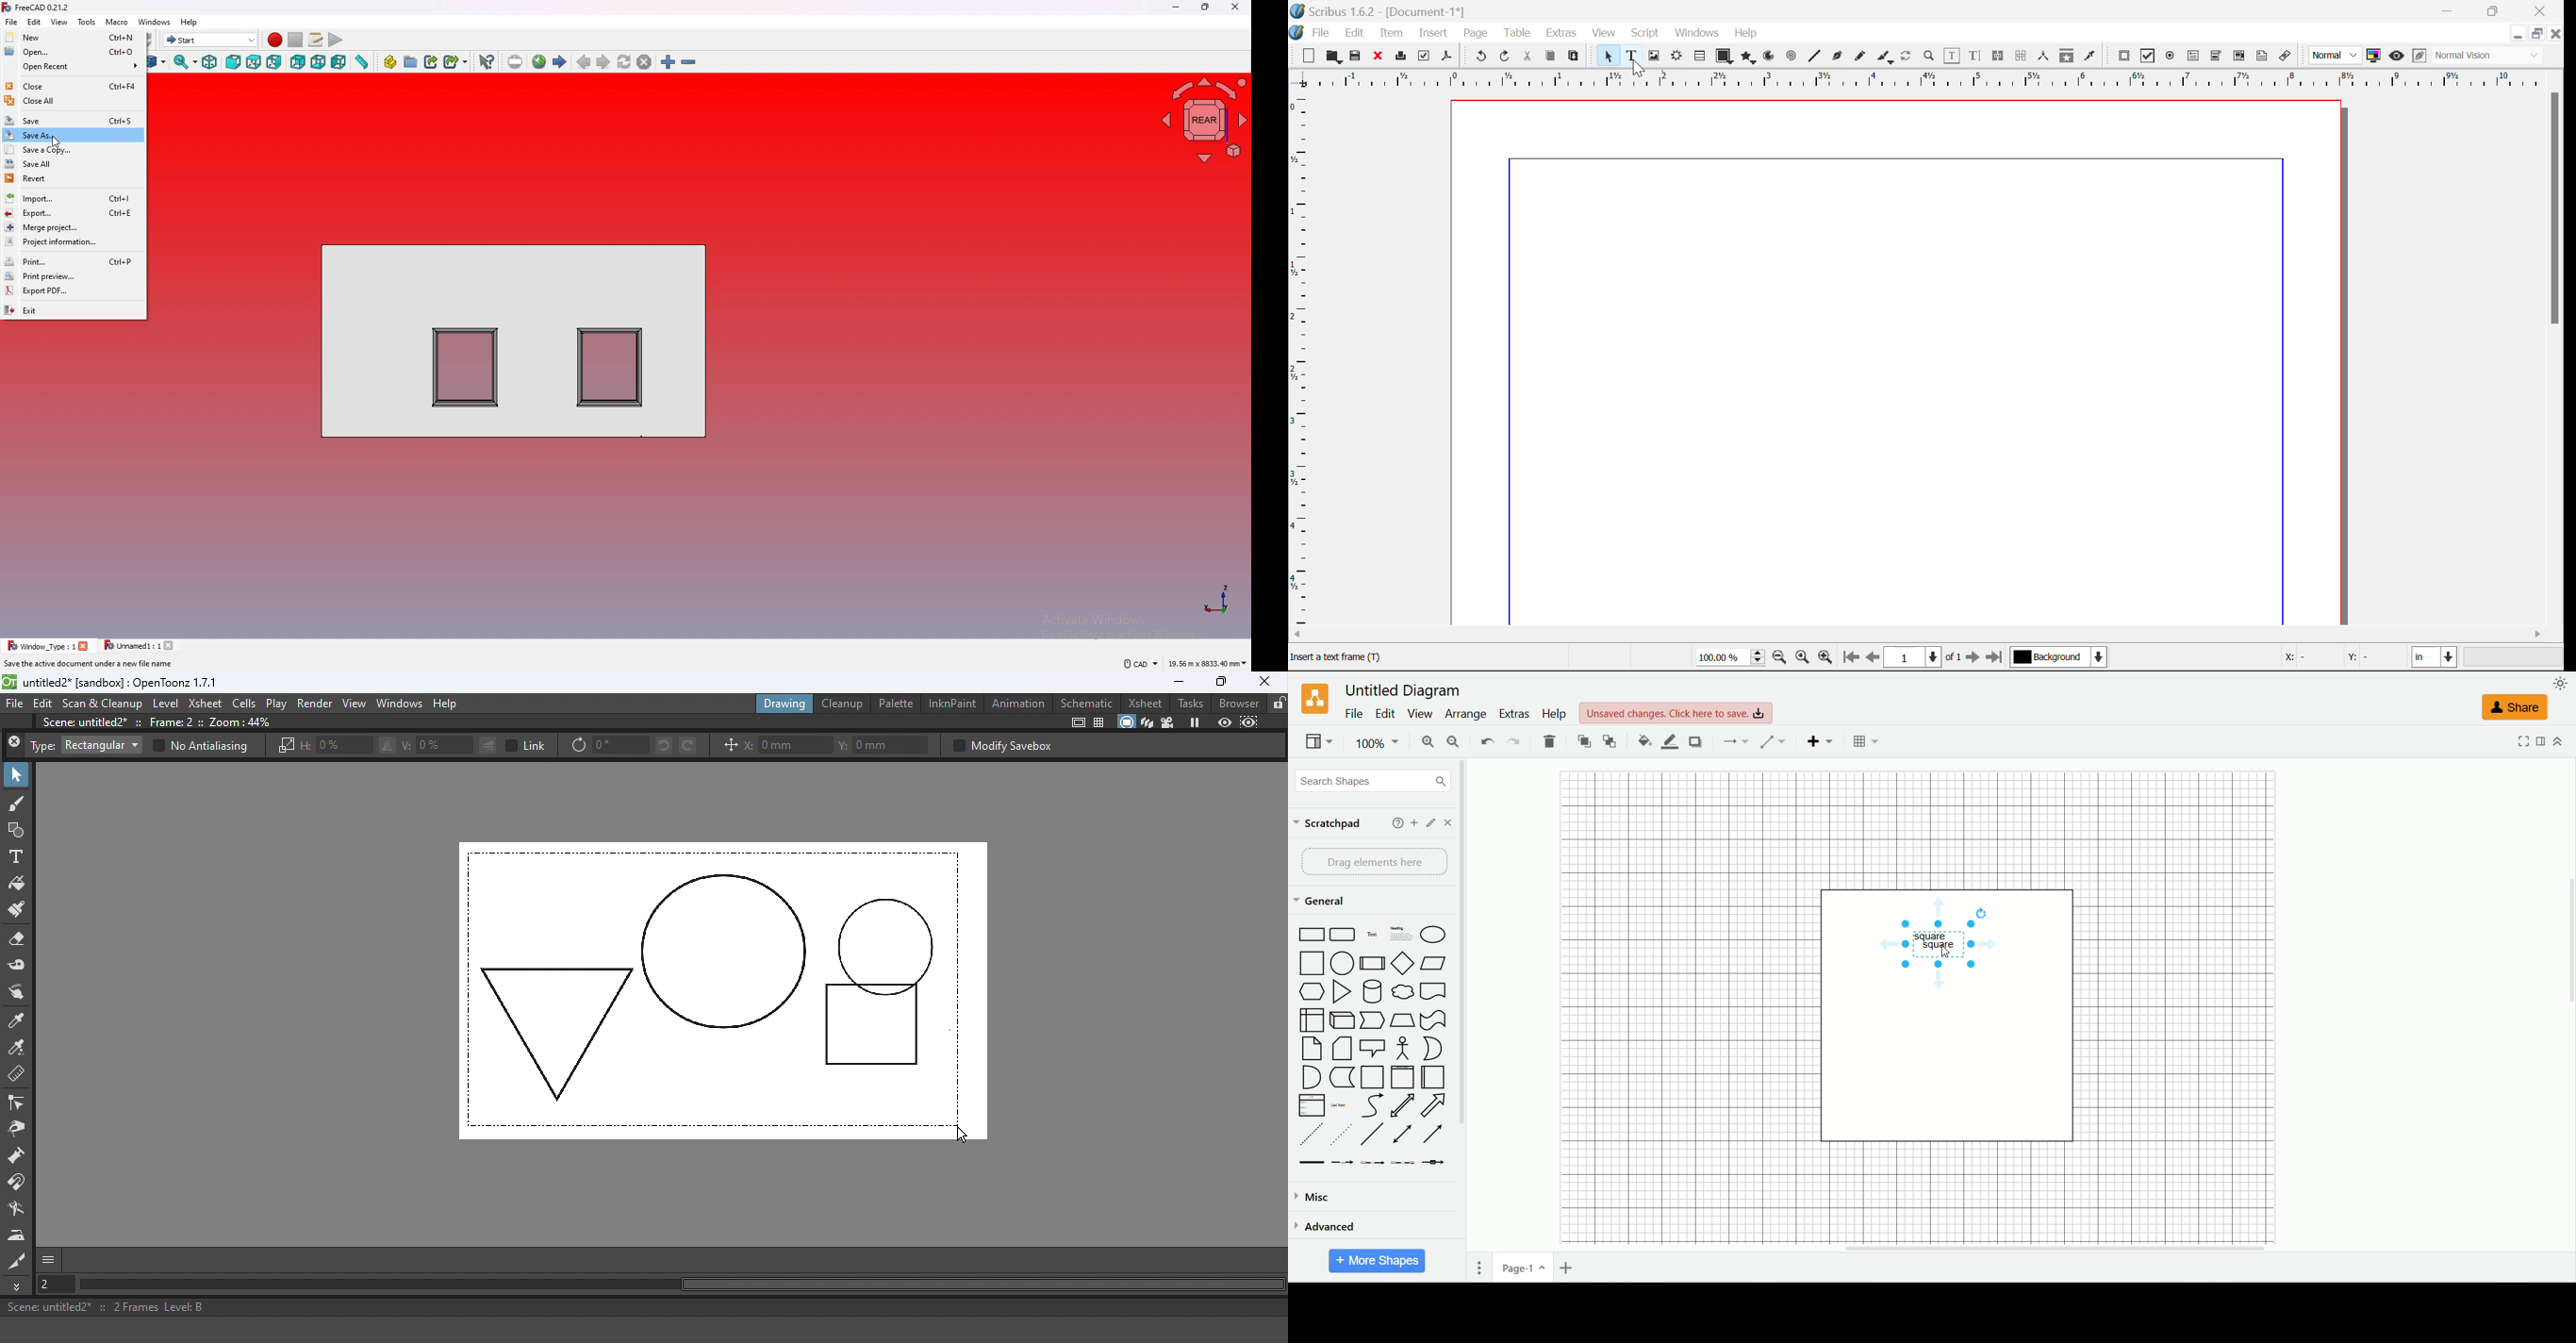 The width and height of the screenshot is (2576, 1344). I want to click on share, so click(2513, 706).